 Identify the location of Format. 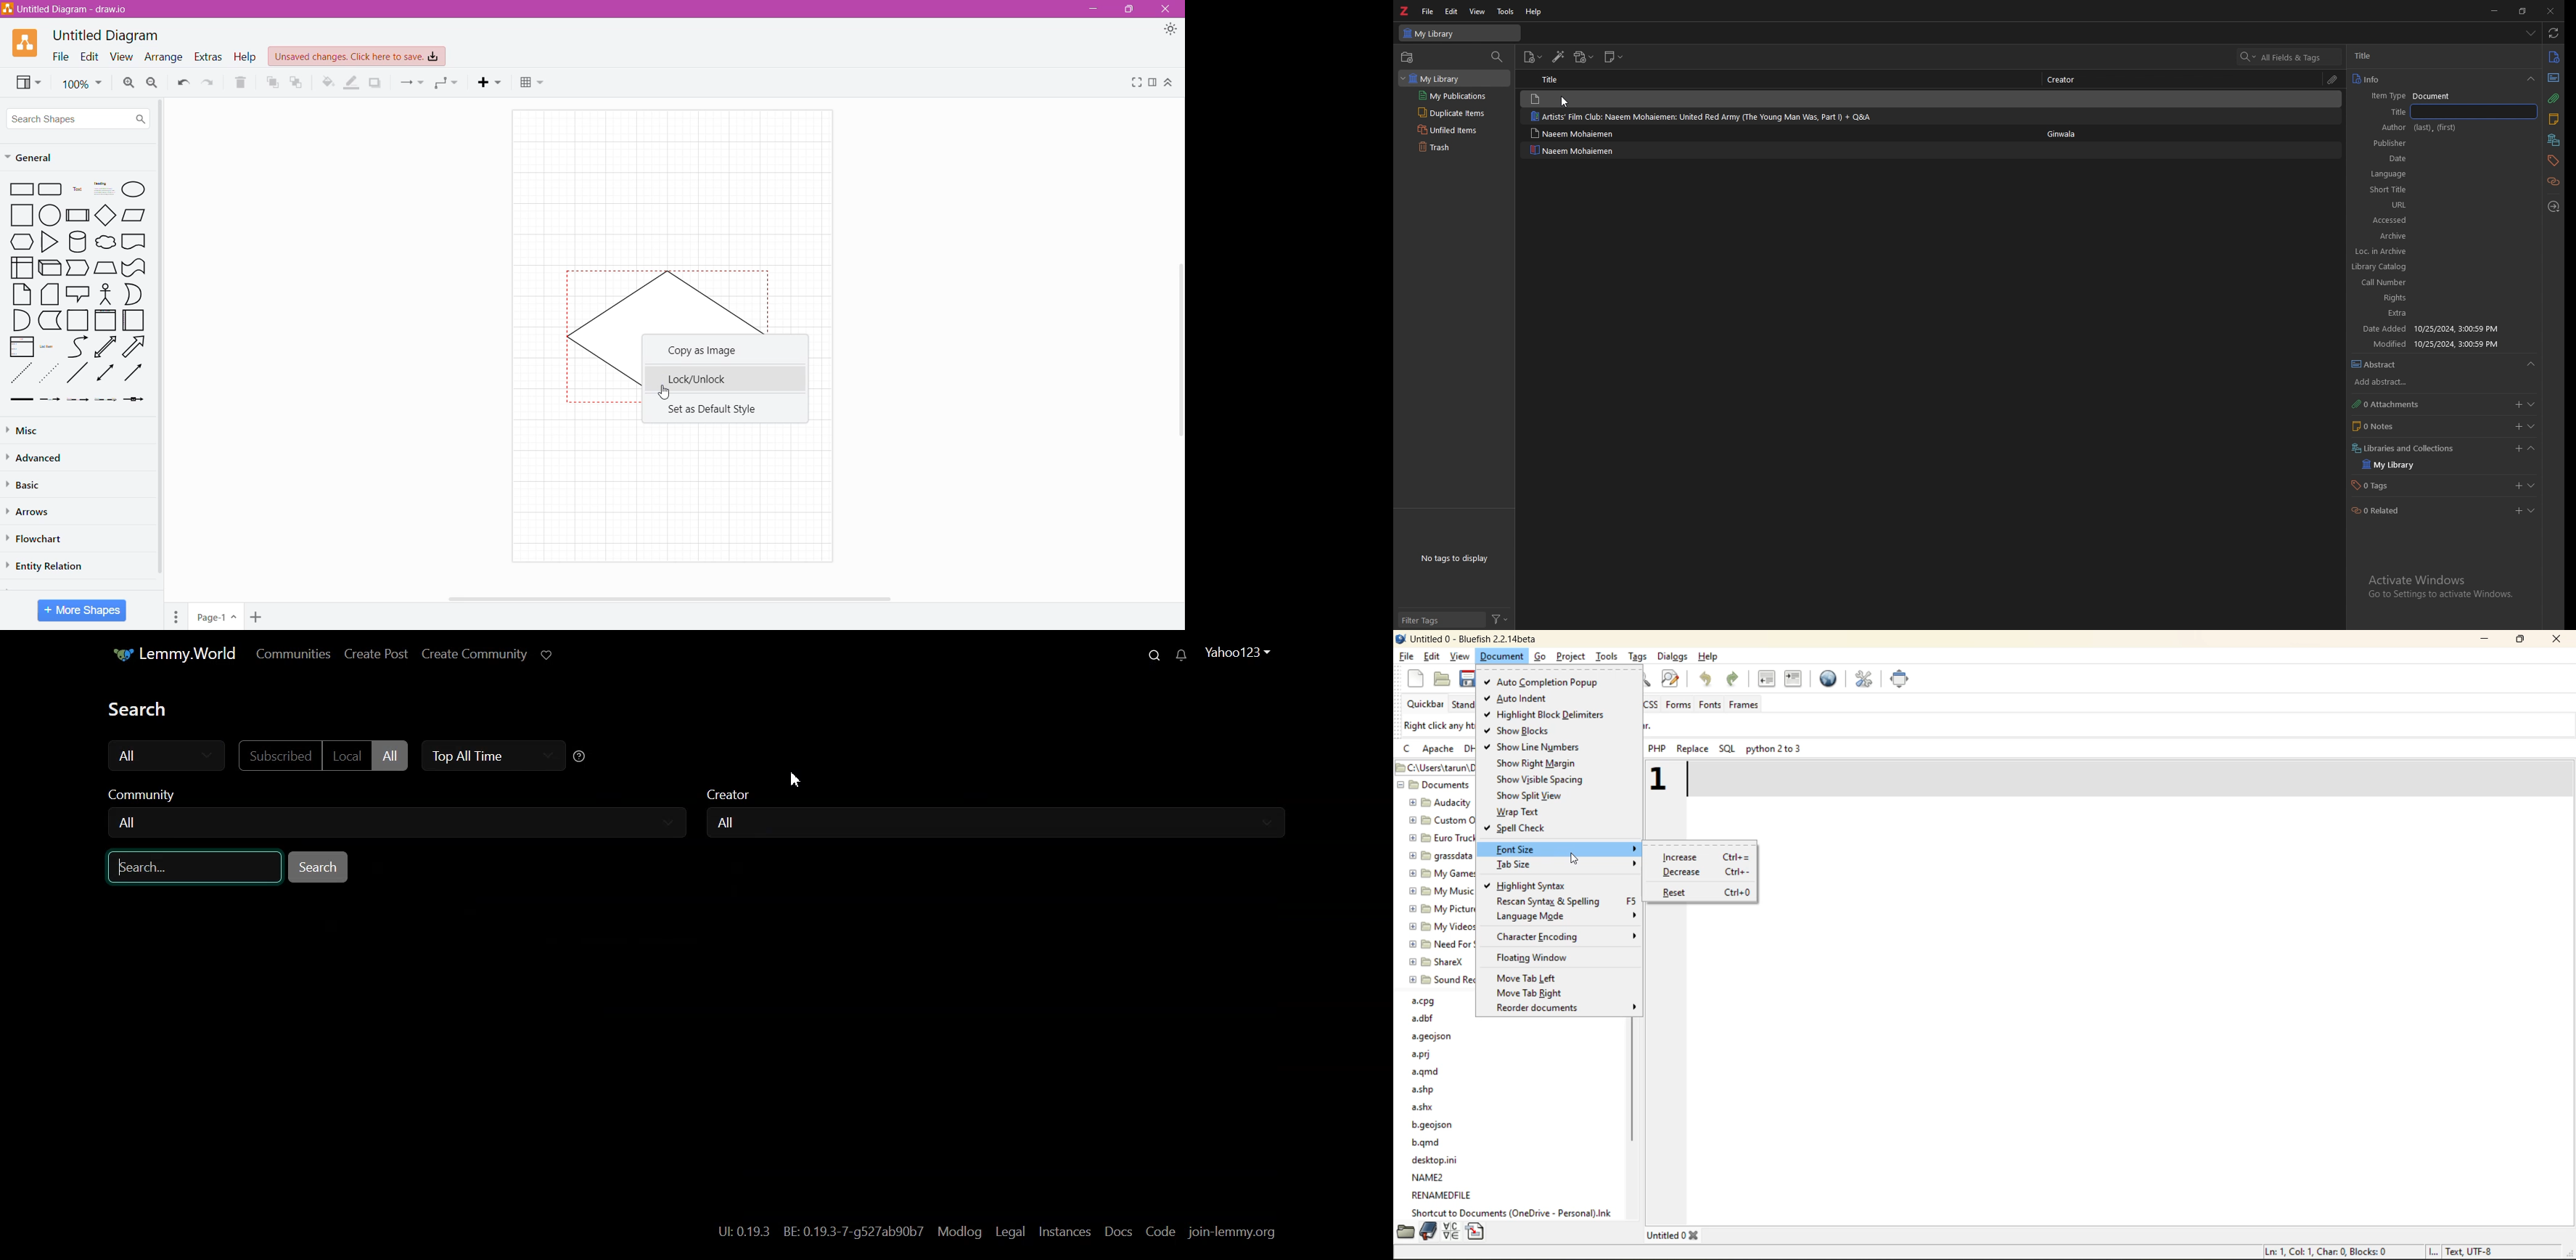
(1154, 83).